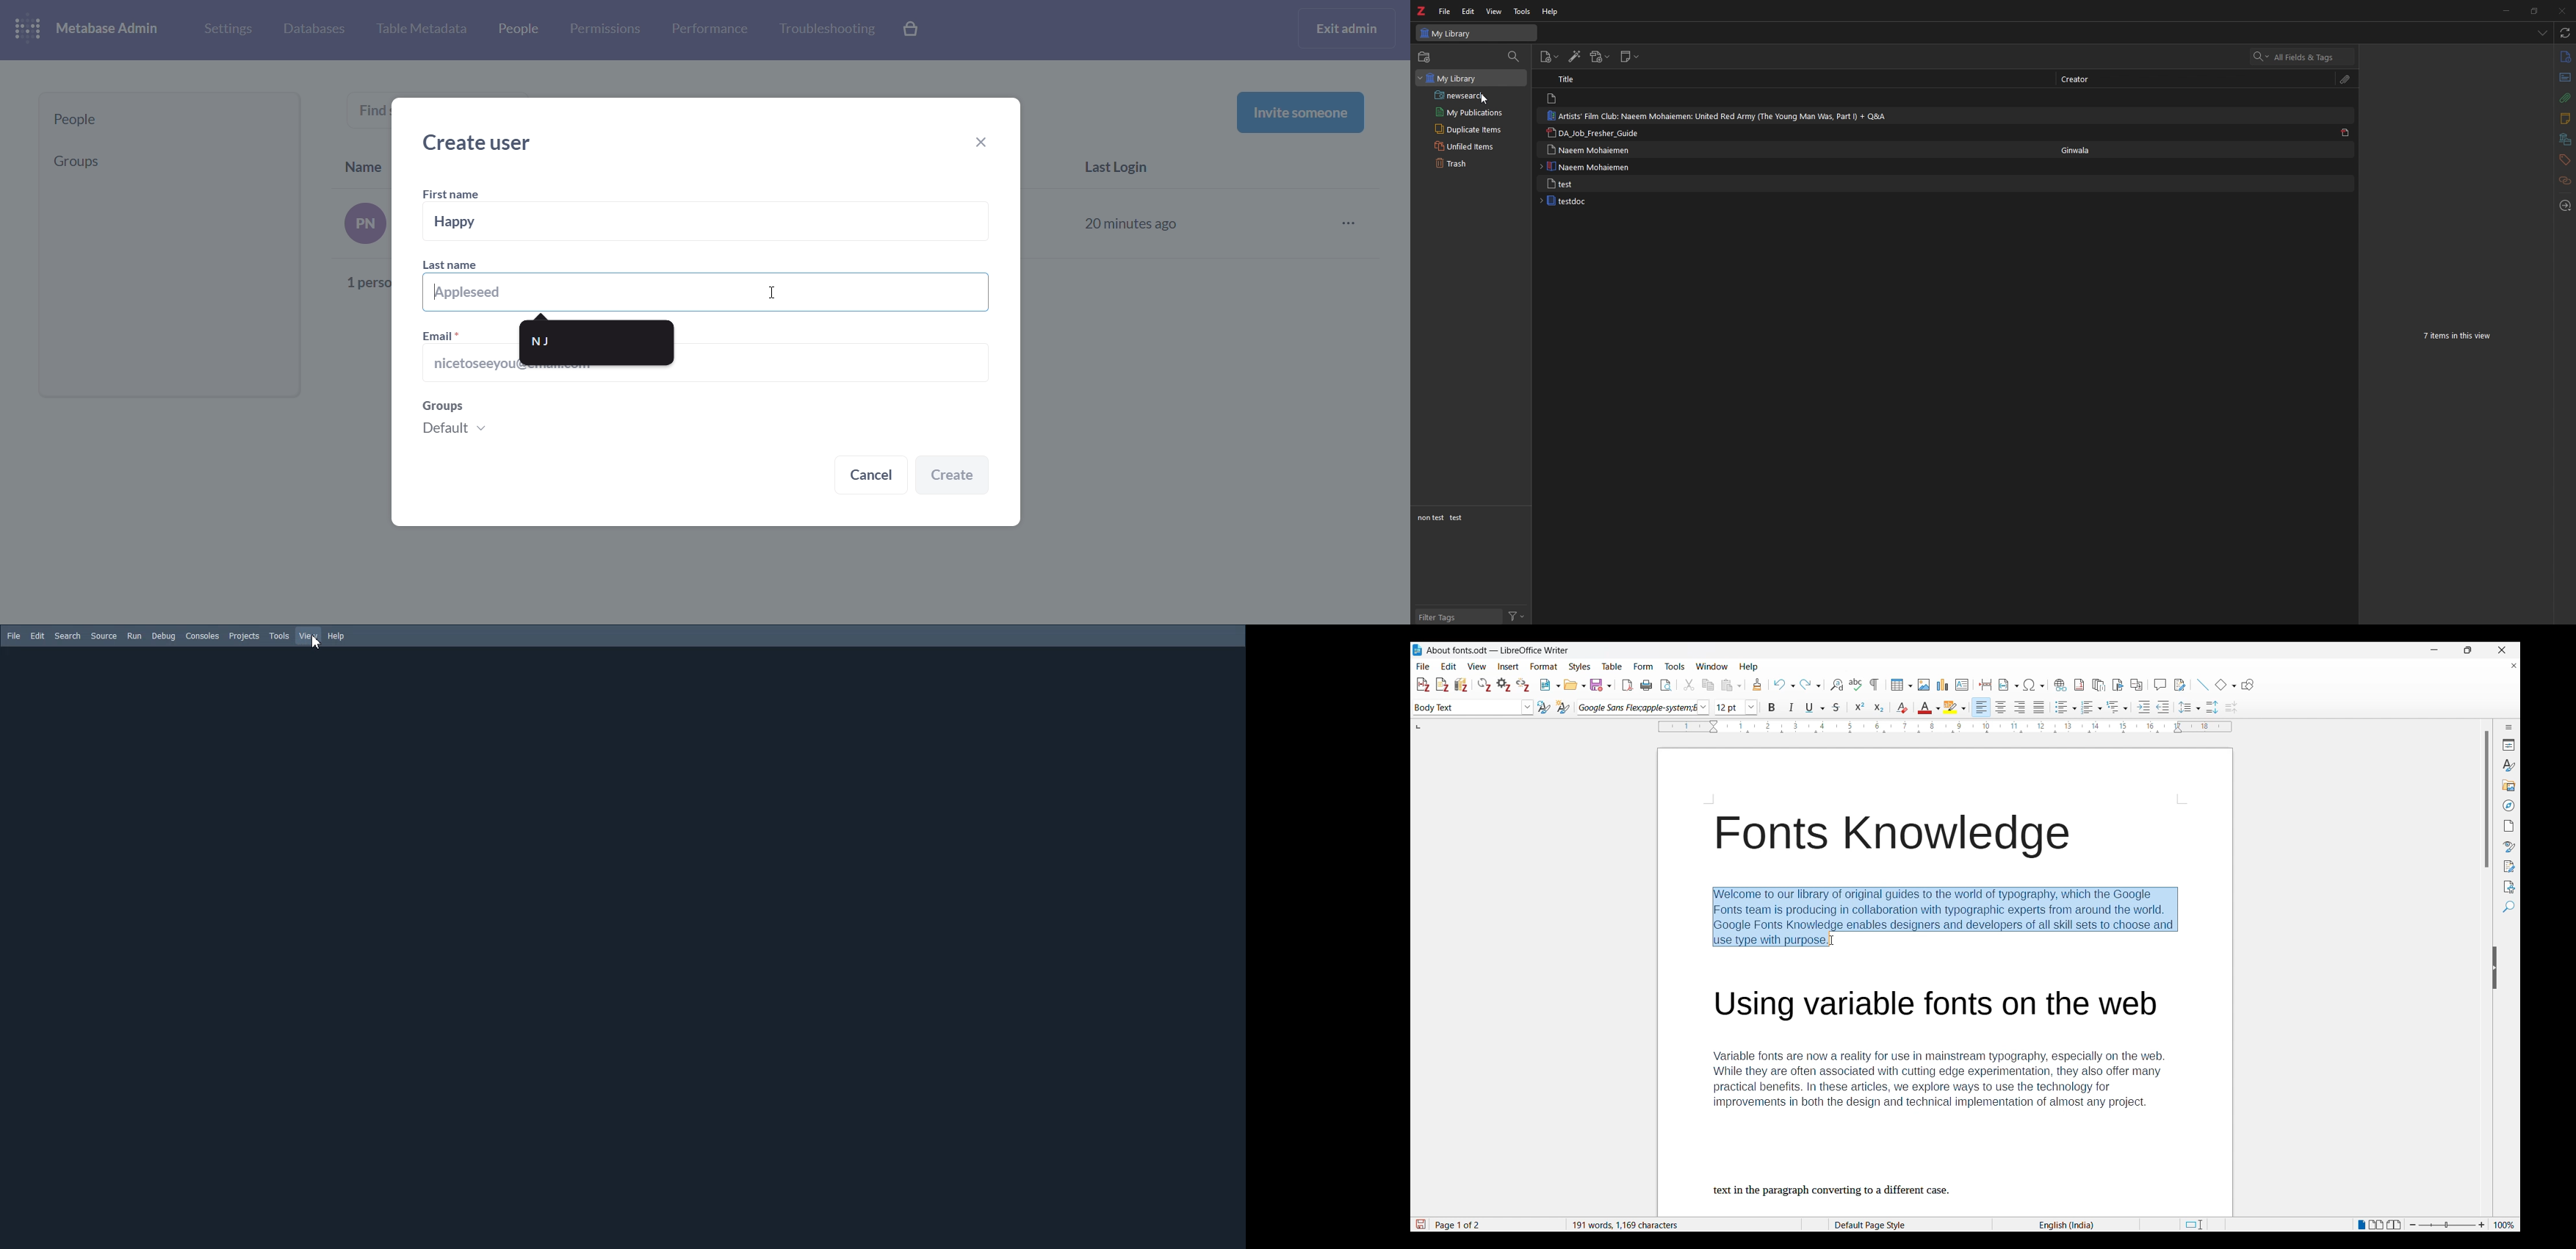 The width and height of the screenshot is (2576, 1260). What do you see at coordinates (2514, 666) in the screenshot?
I see `Close document` at bounding box center [2514, 666].